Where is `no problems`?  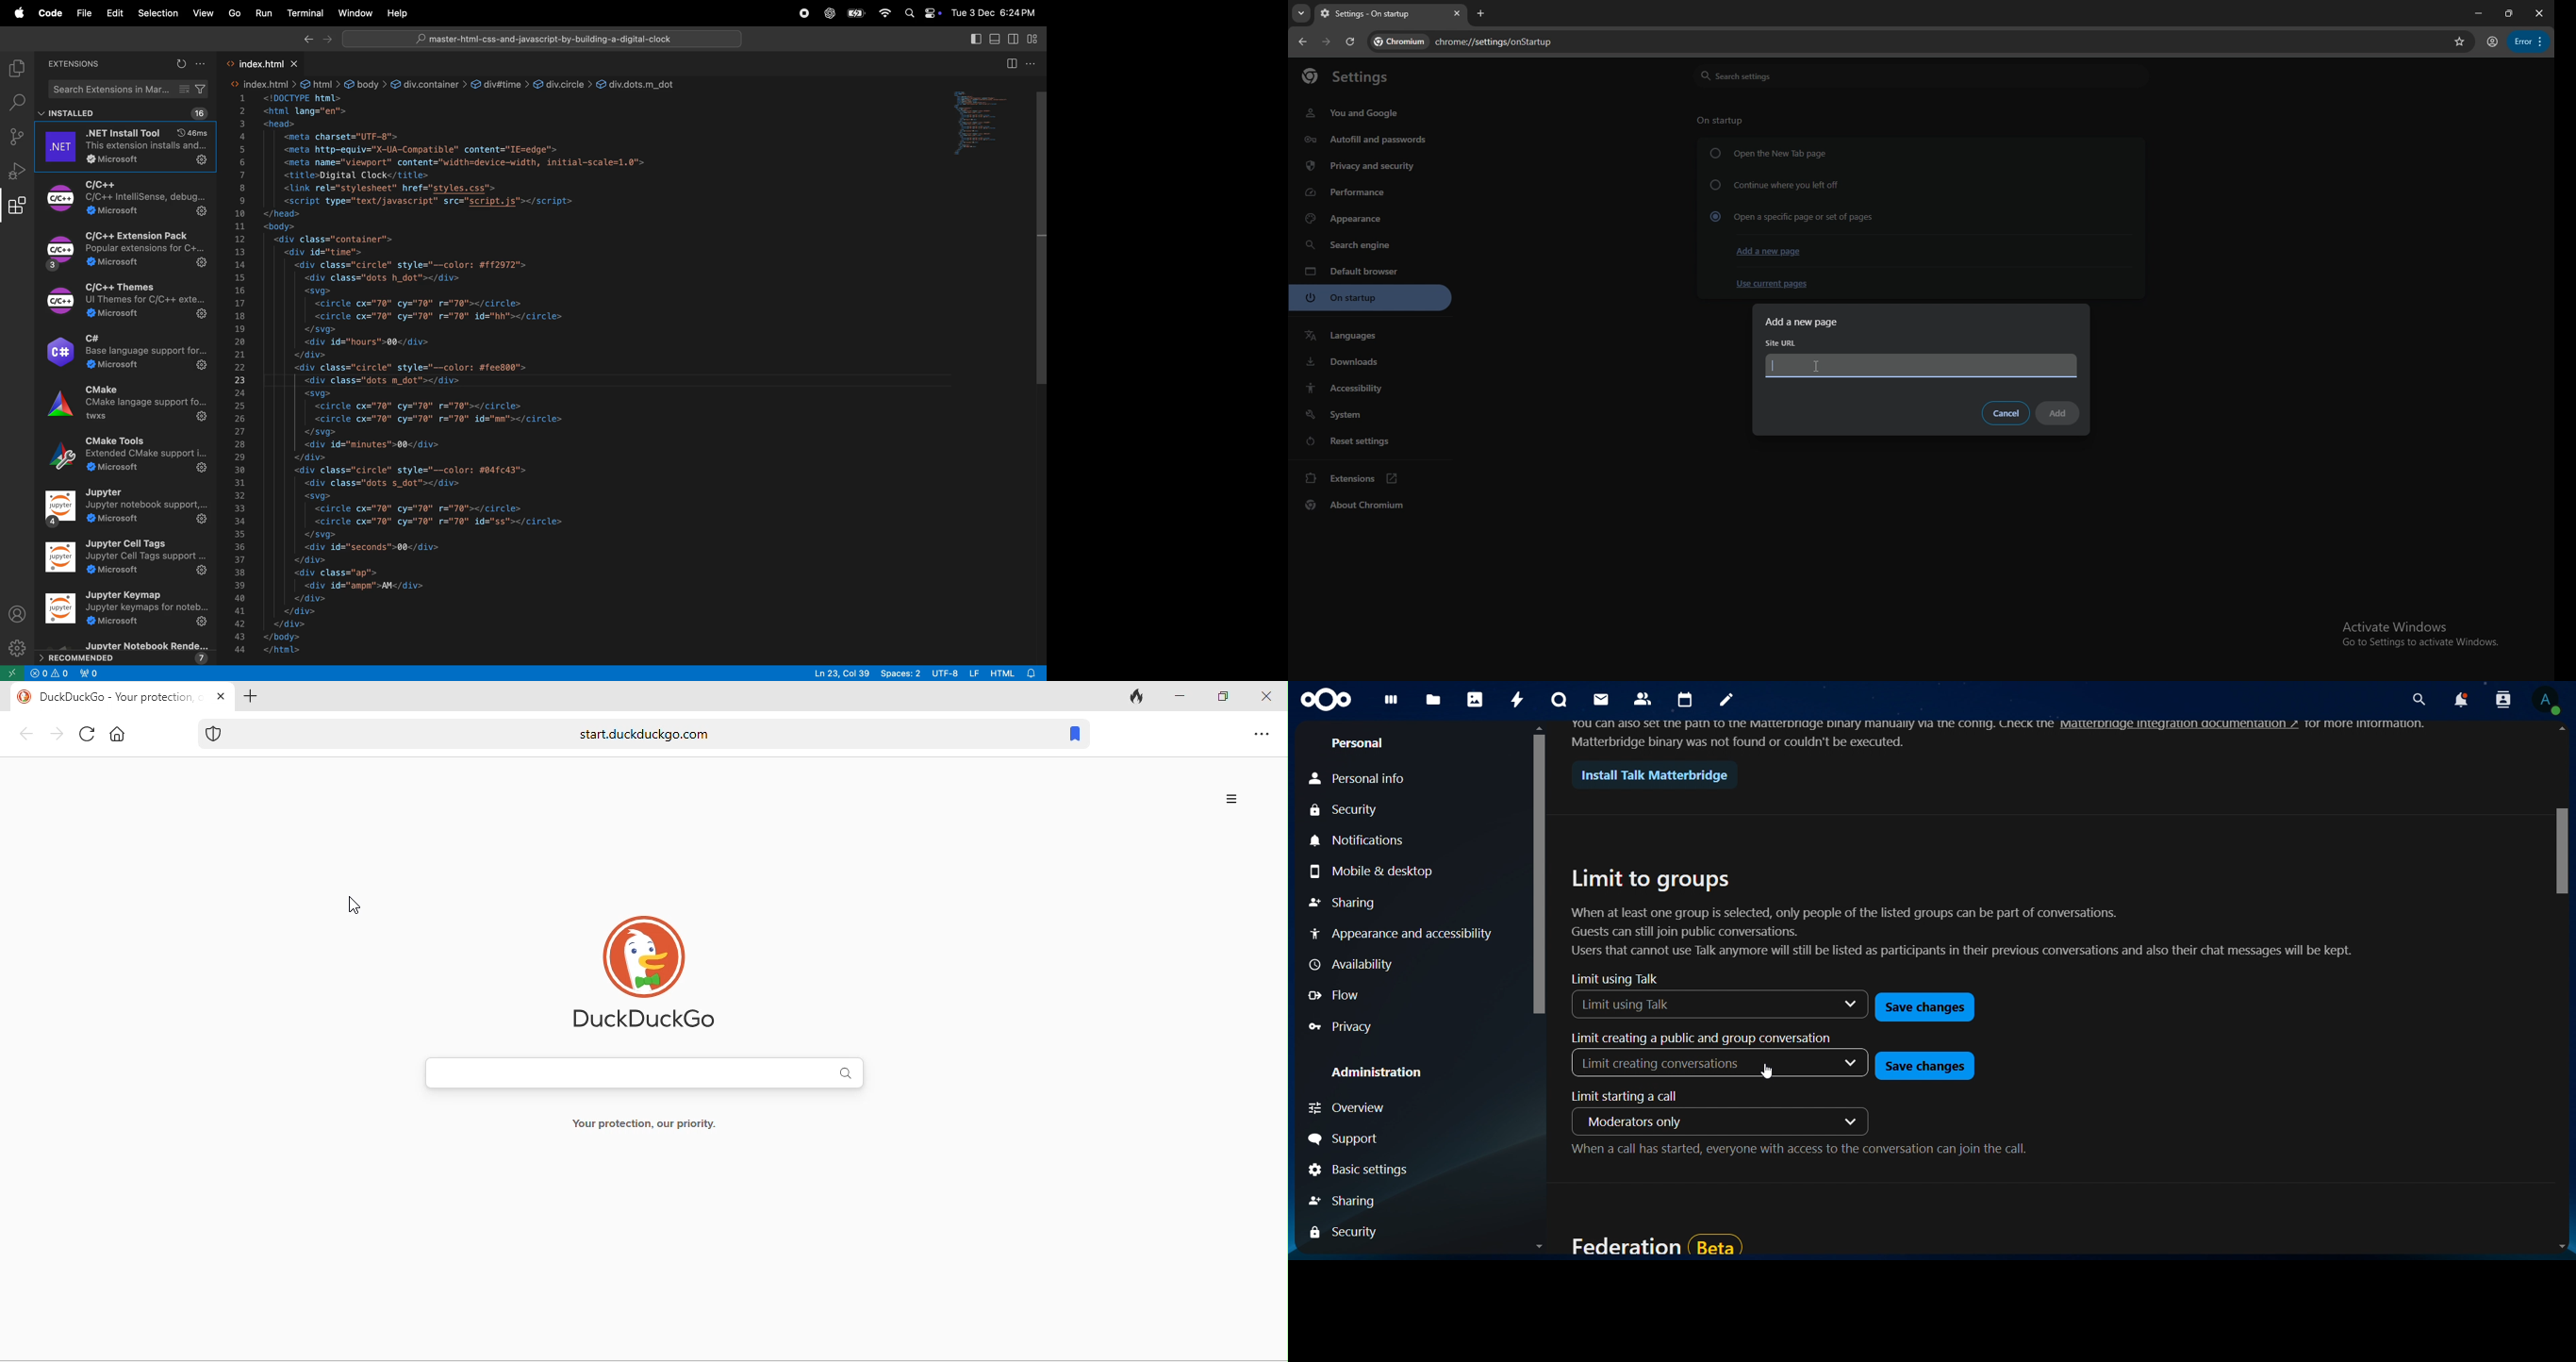
no problems is located at coordinates (53, 673).